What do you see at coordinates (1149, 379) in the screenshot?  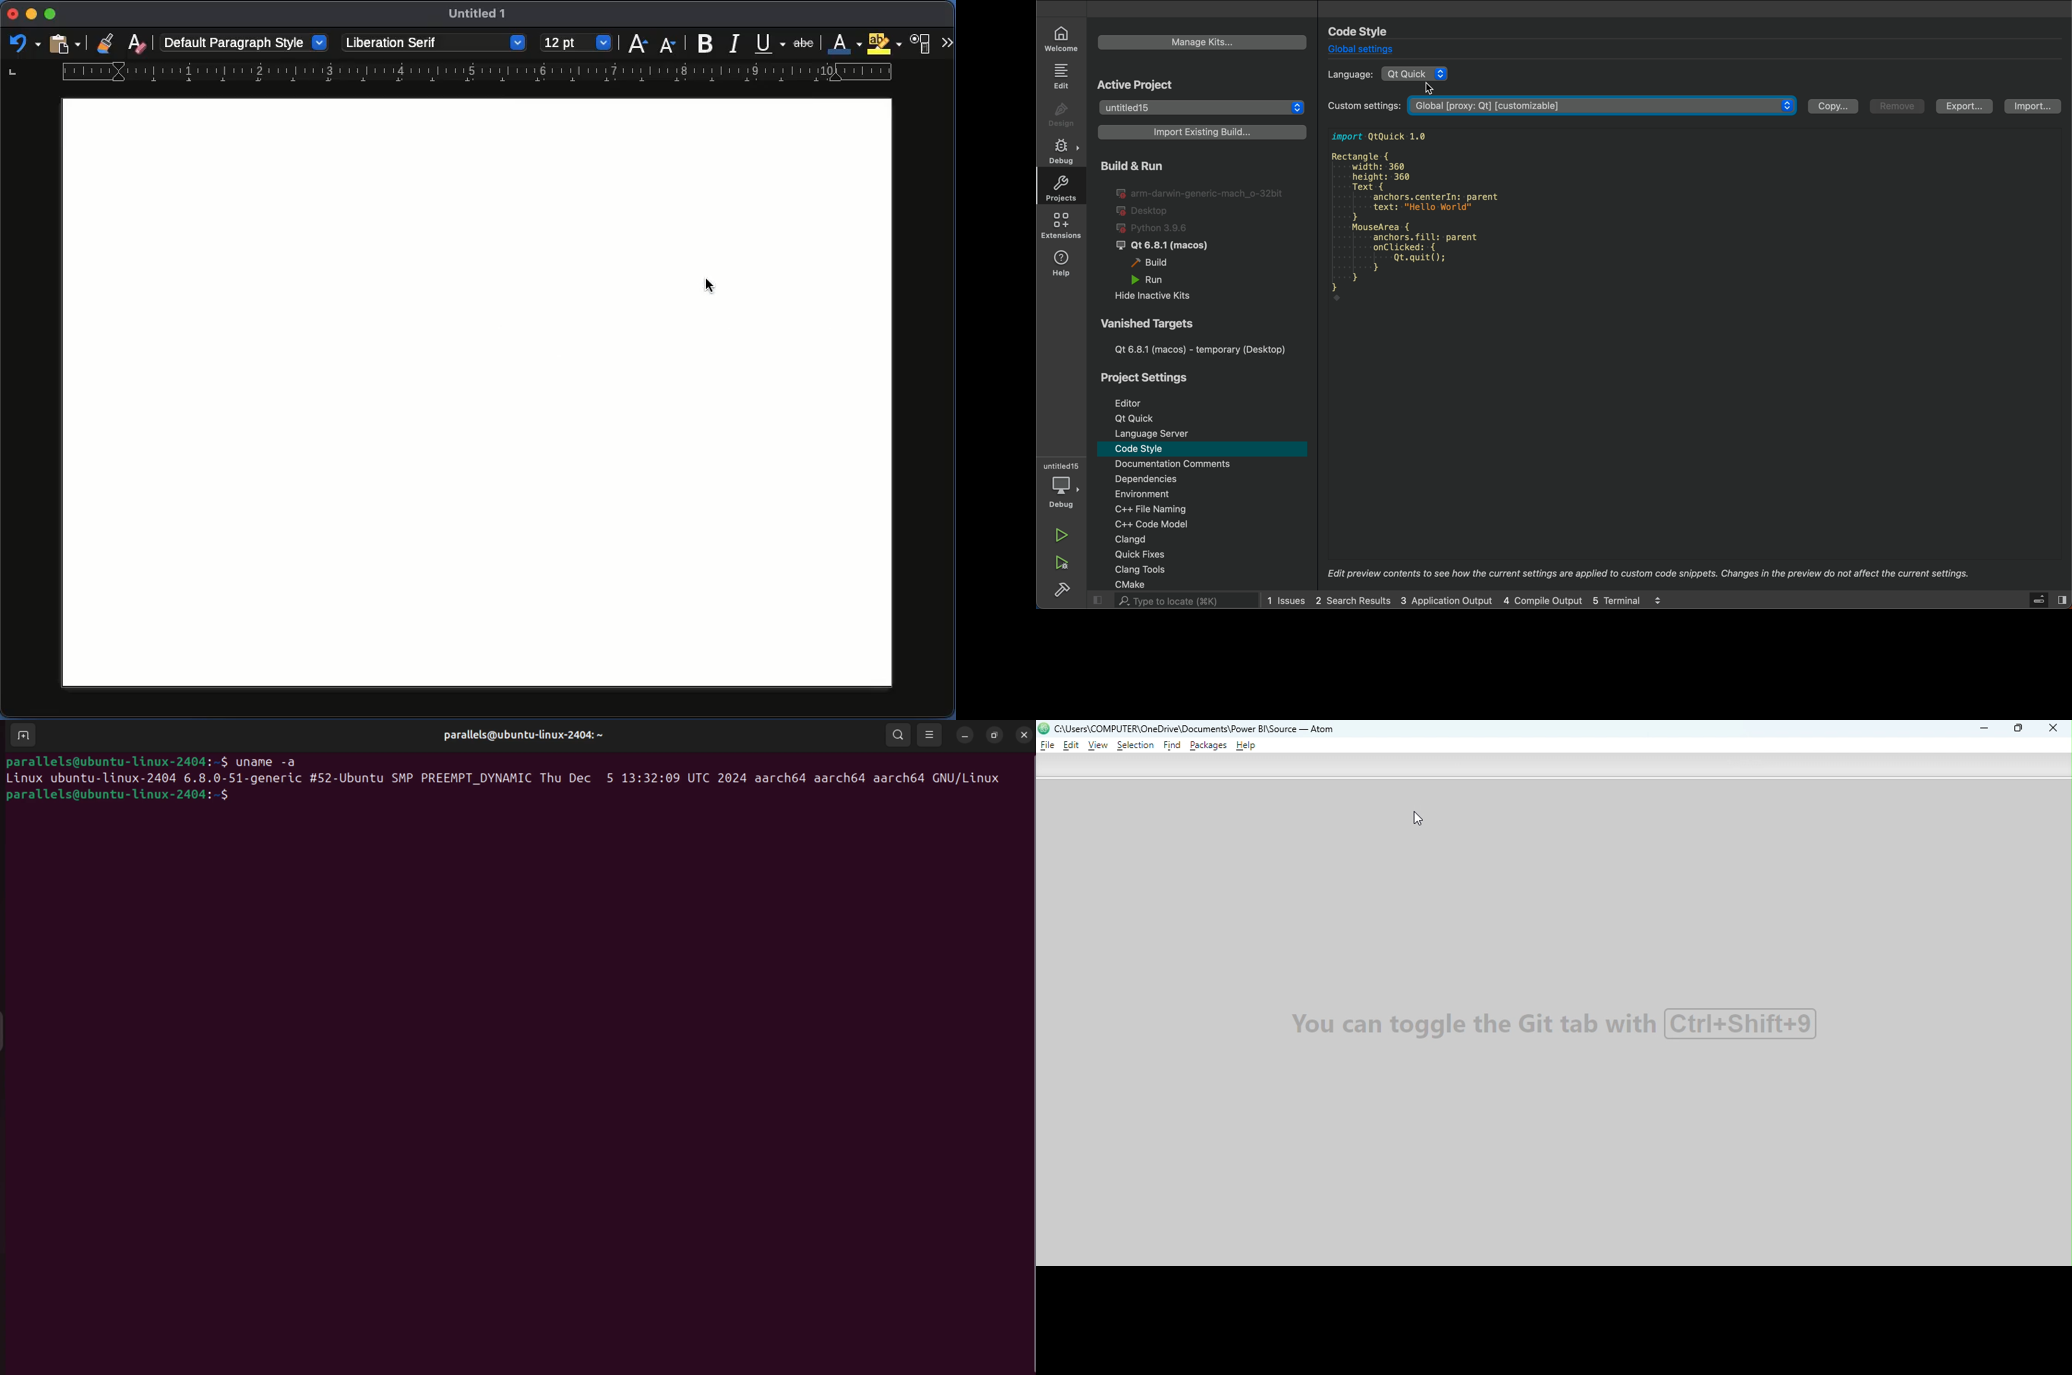 I see `project setting` at bounding box center [1149, 379].